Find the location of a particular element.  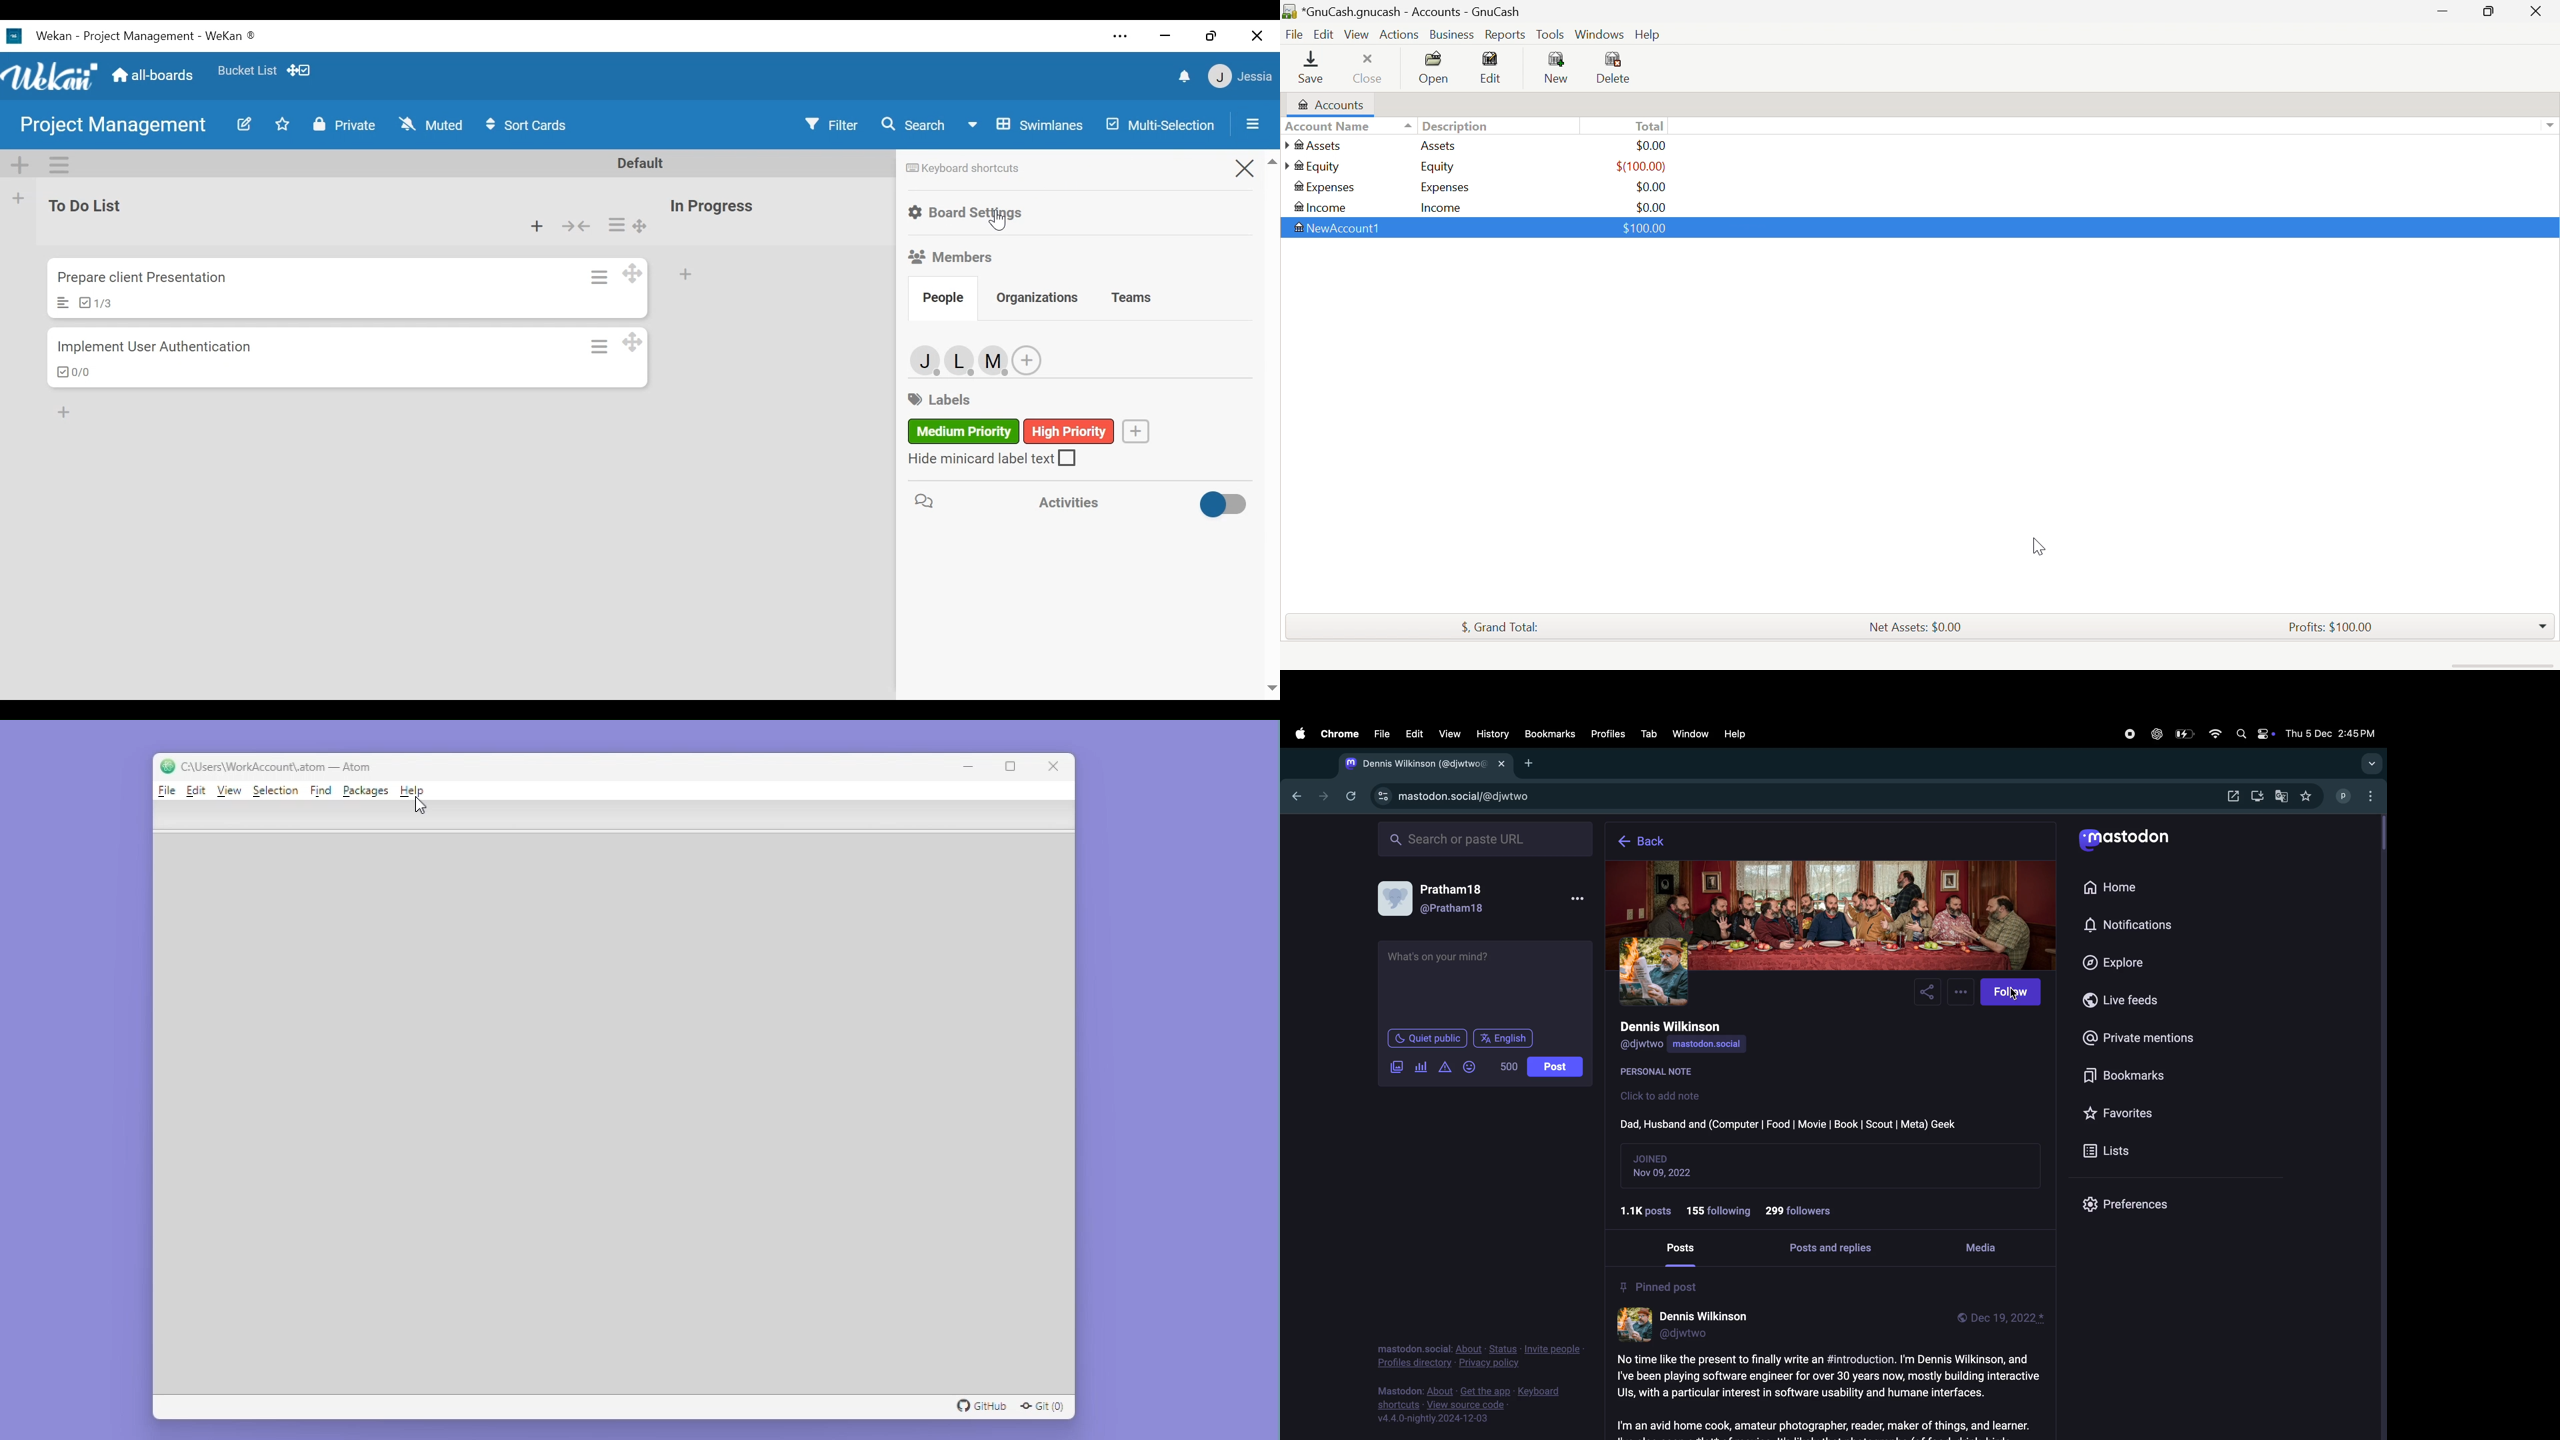

$(100.00) is located at coordinates (1643, 166).